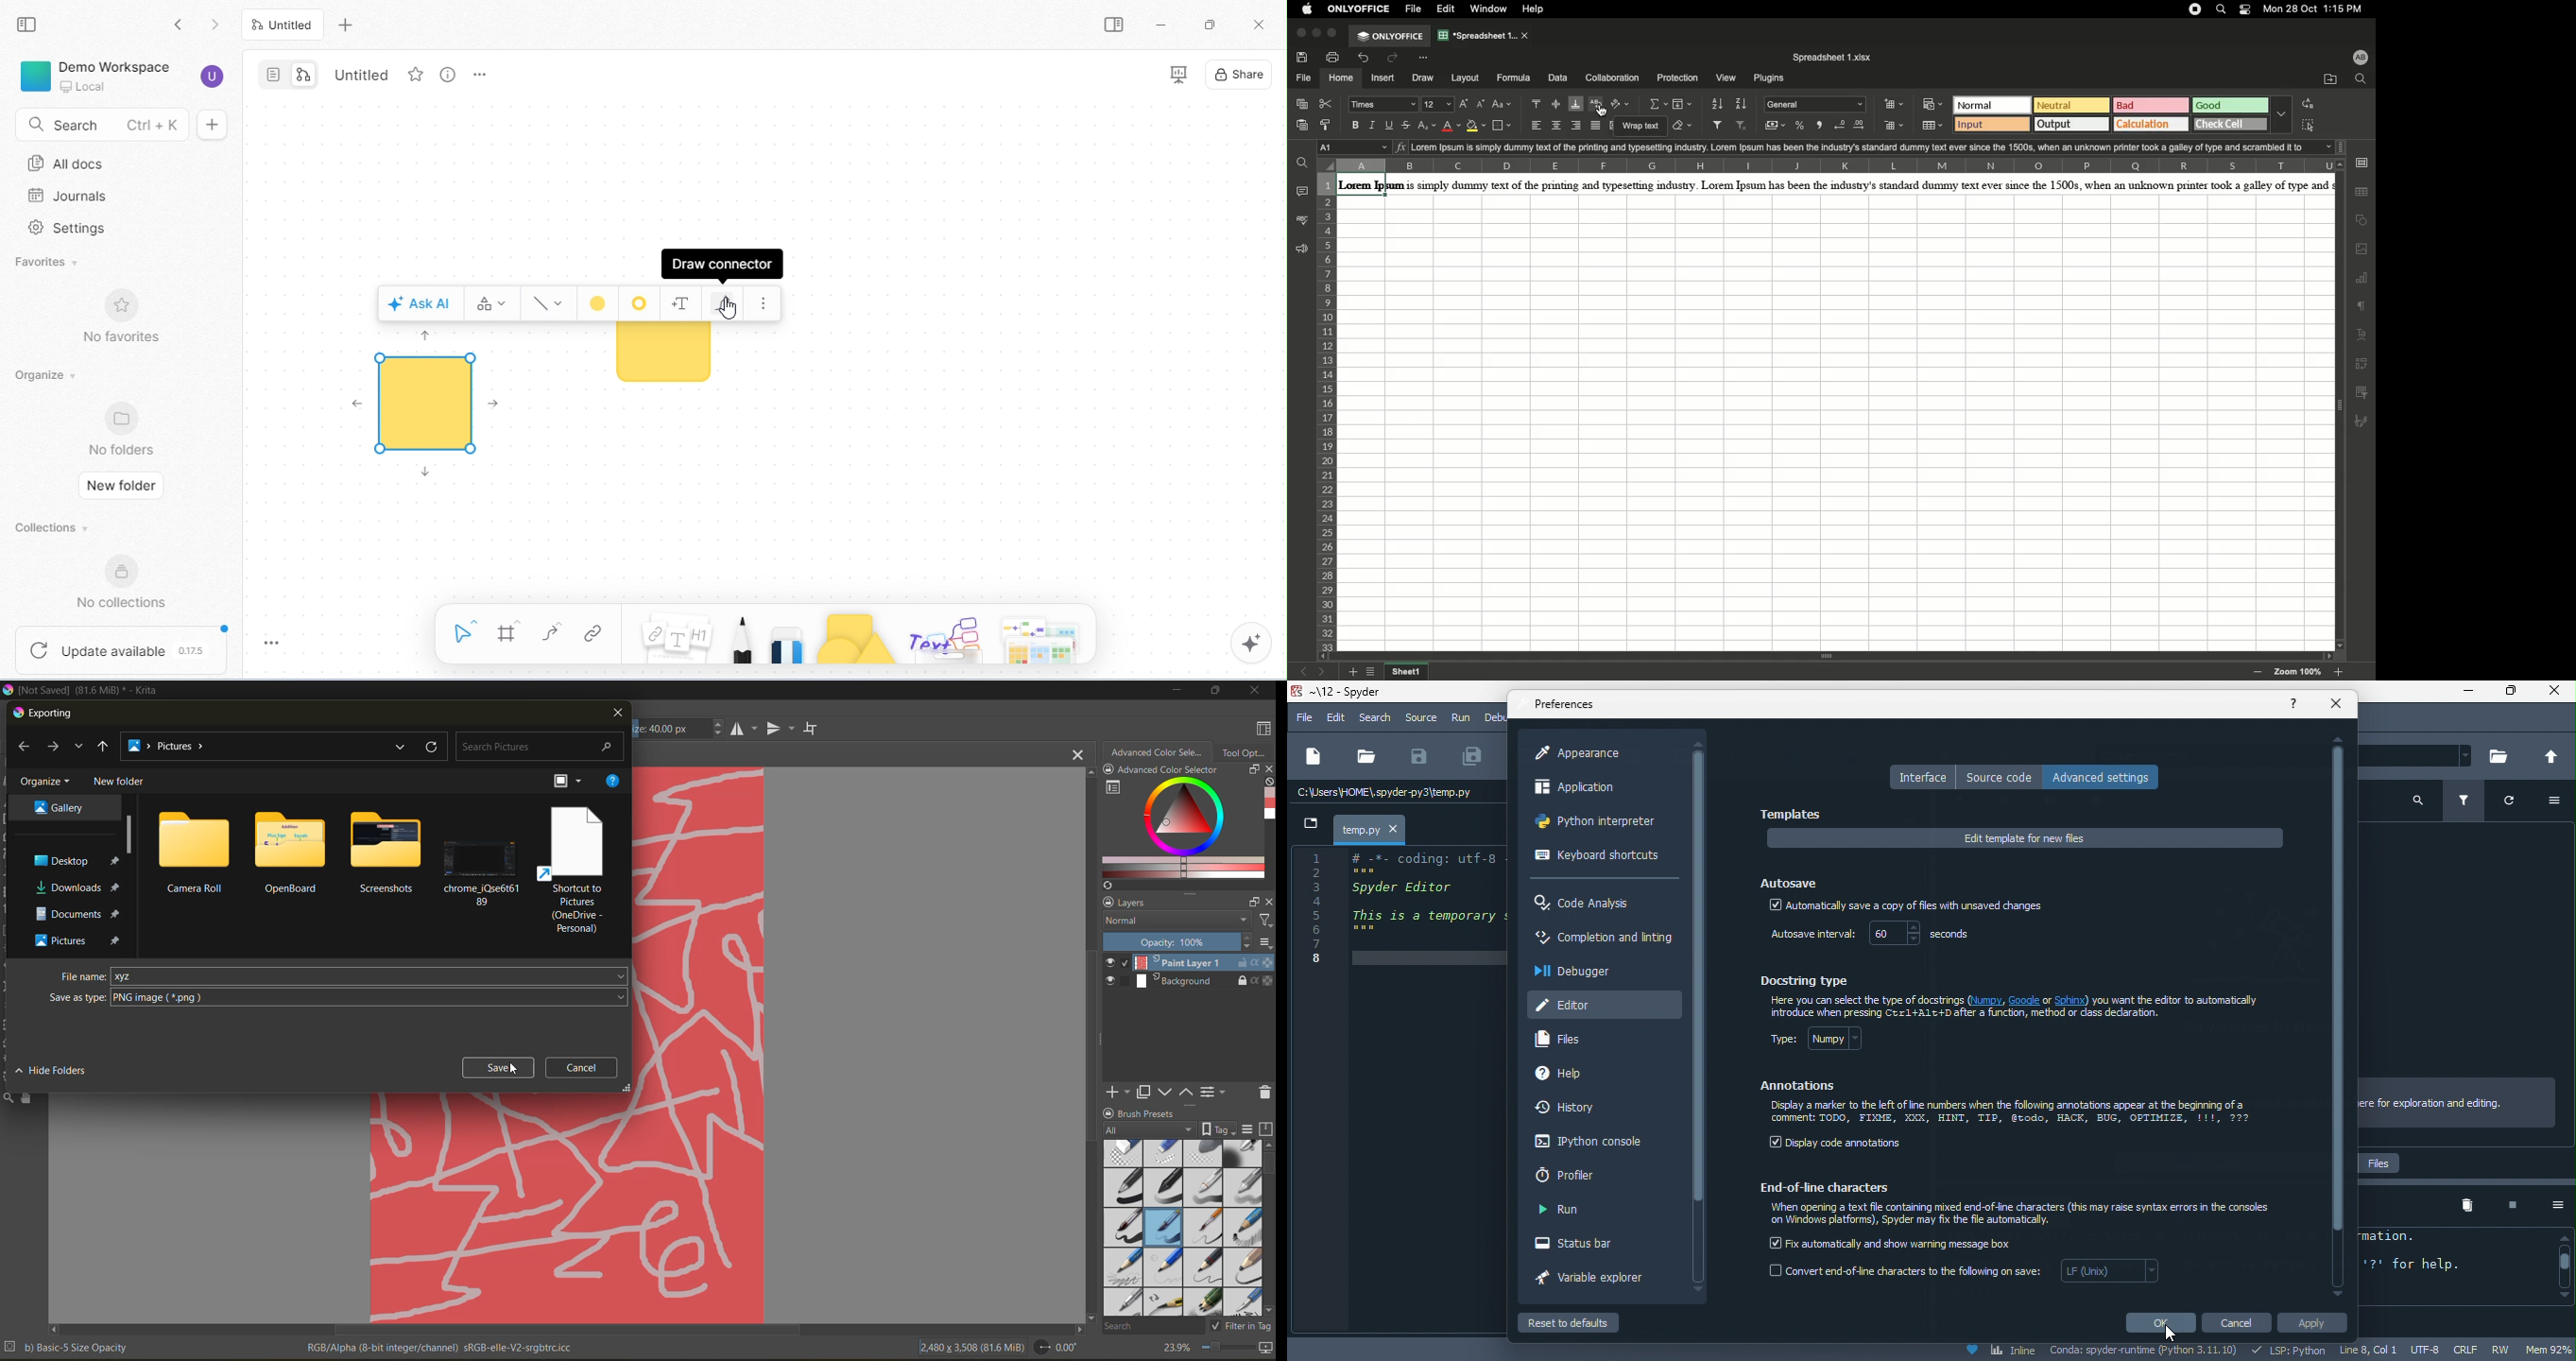 The width and height of the screenshot is (2576, 1372). I want to click on go back, so click(185, 26).